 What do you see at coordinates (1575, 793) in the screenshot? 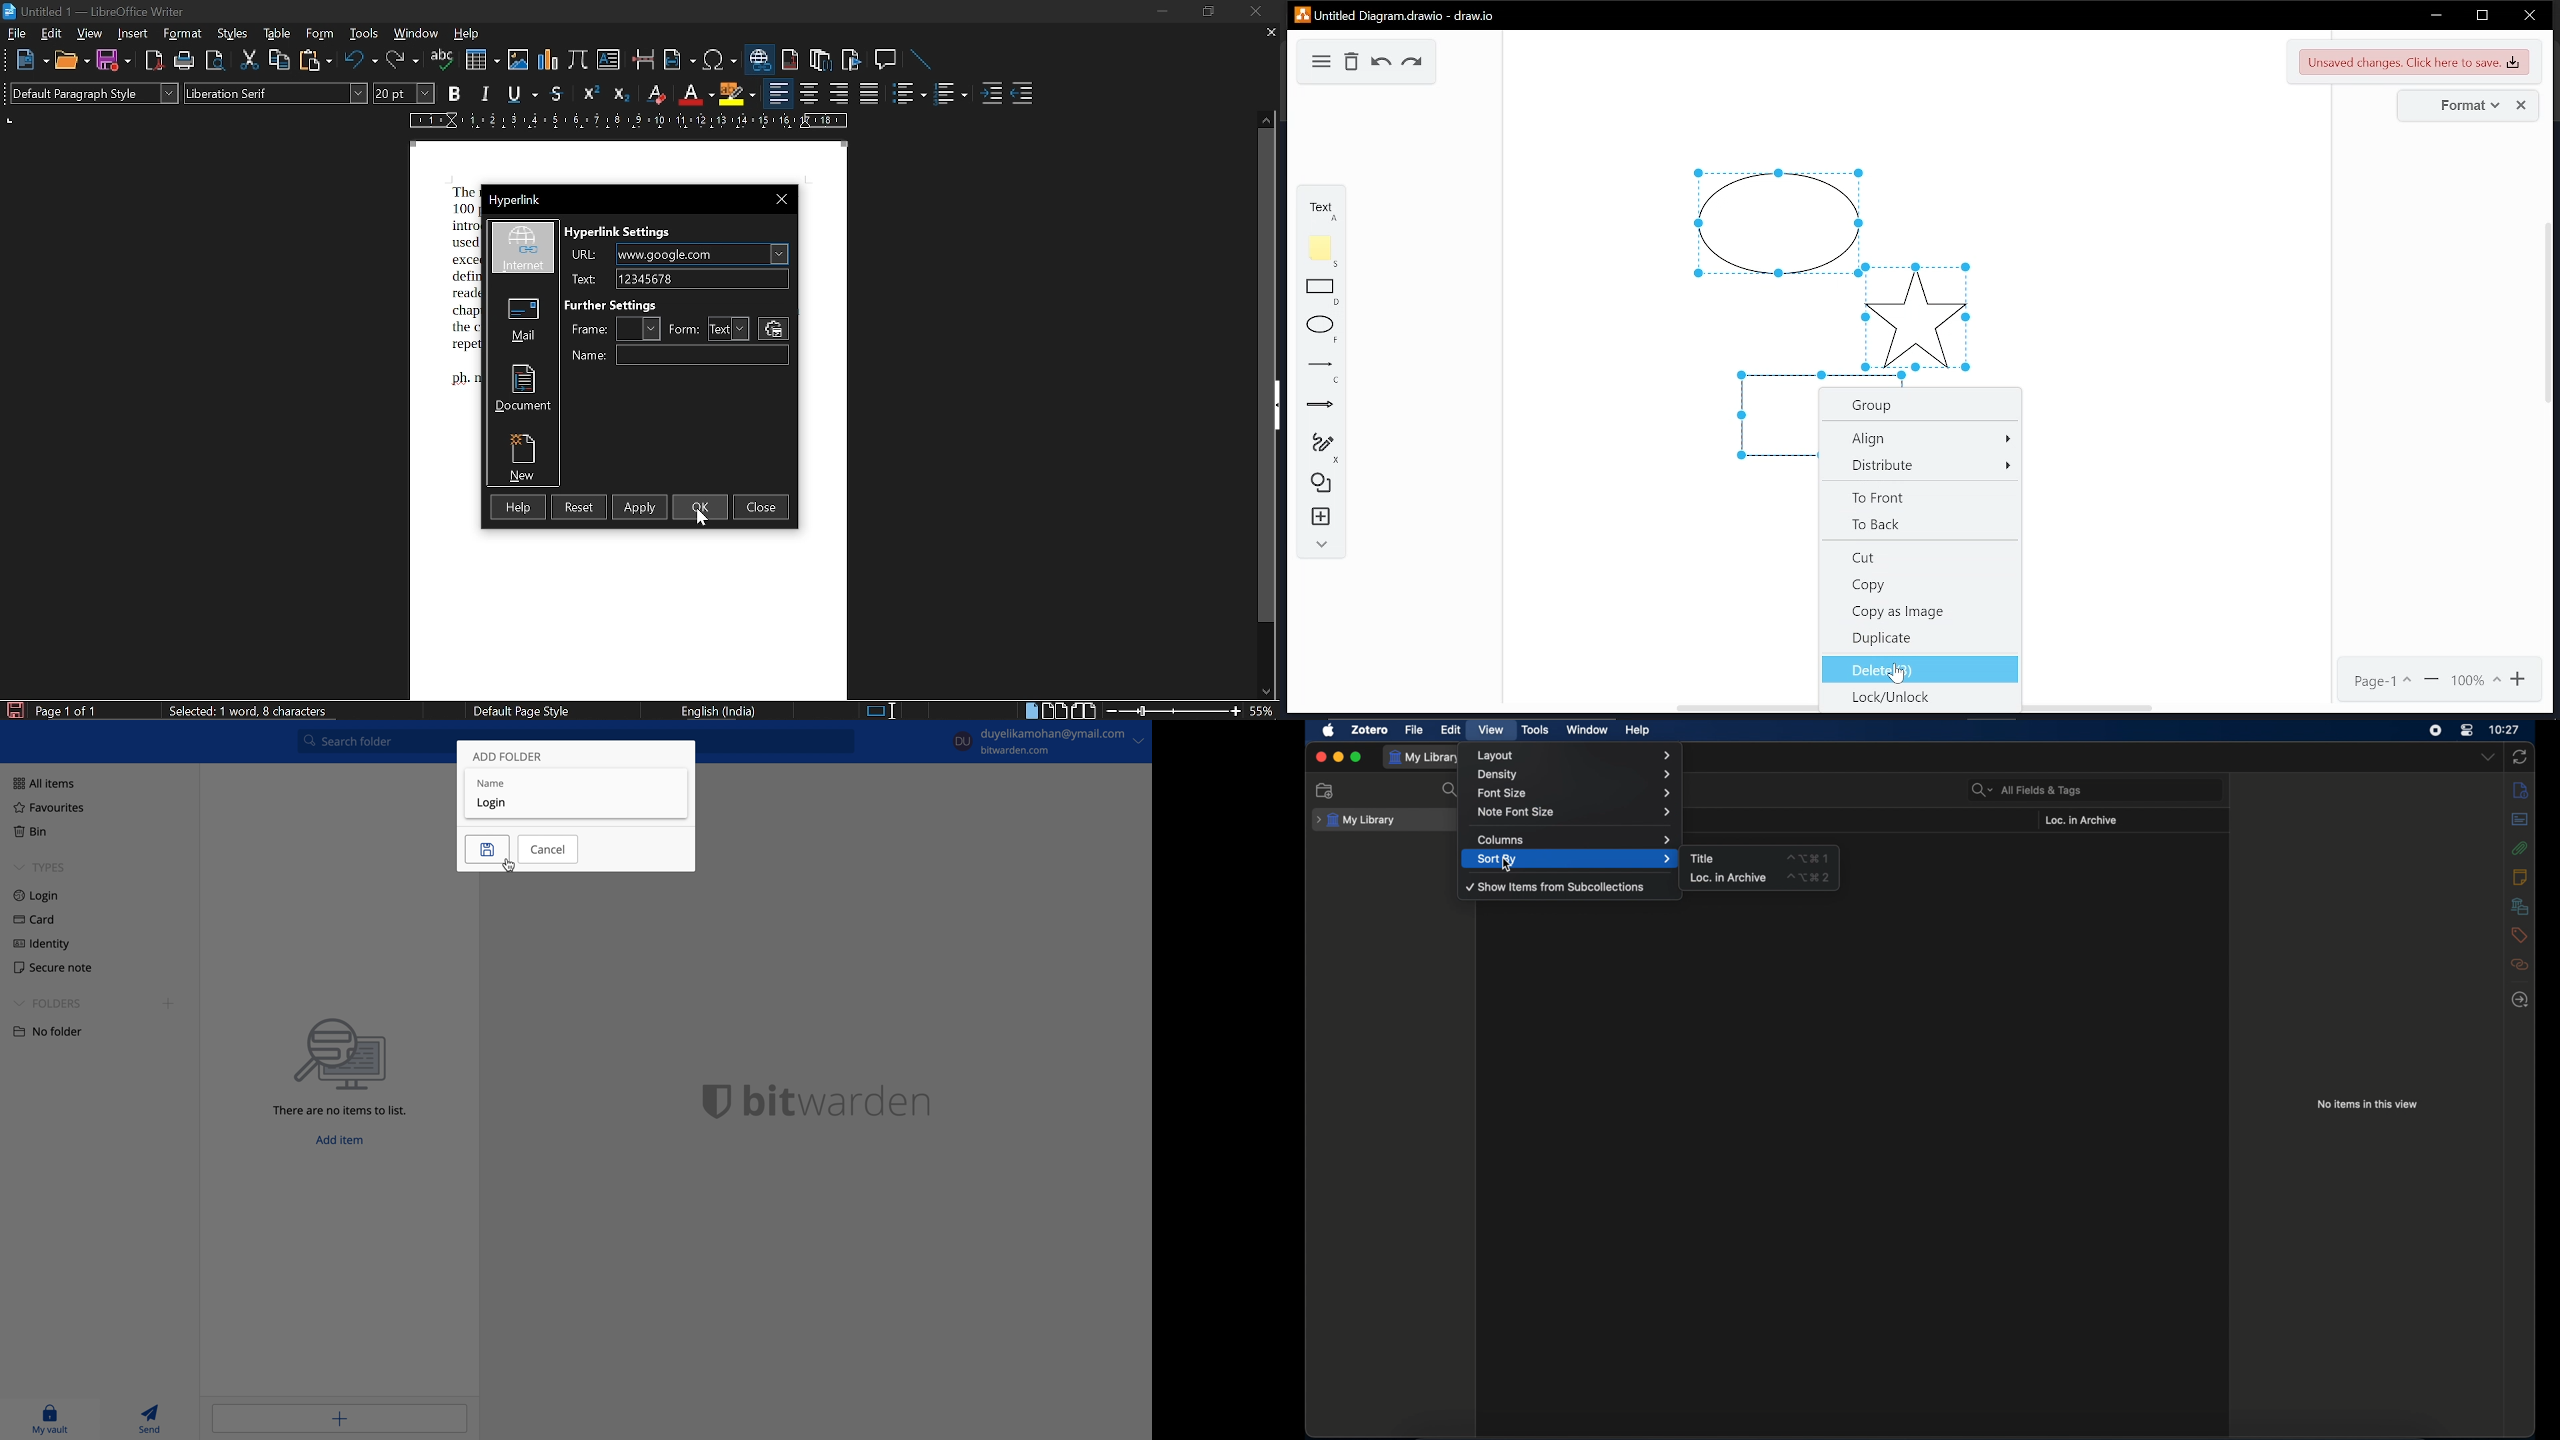
I see `font size` at bounding box center [1575, 793].